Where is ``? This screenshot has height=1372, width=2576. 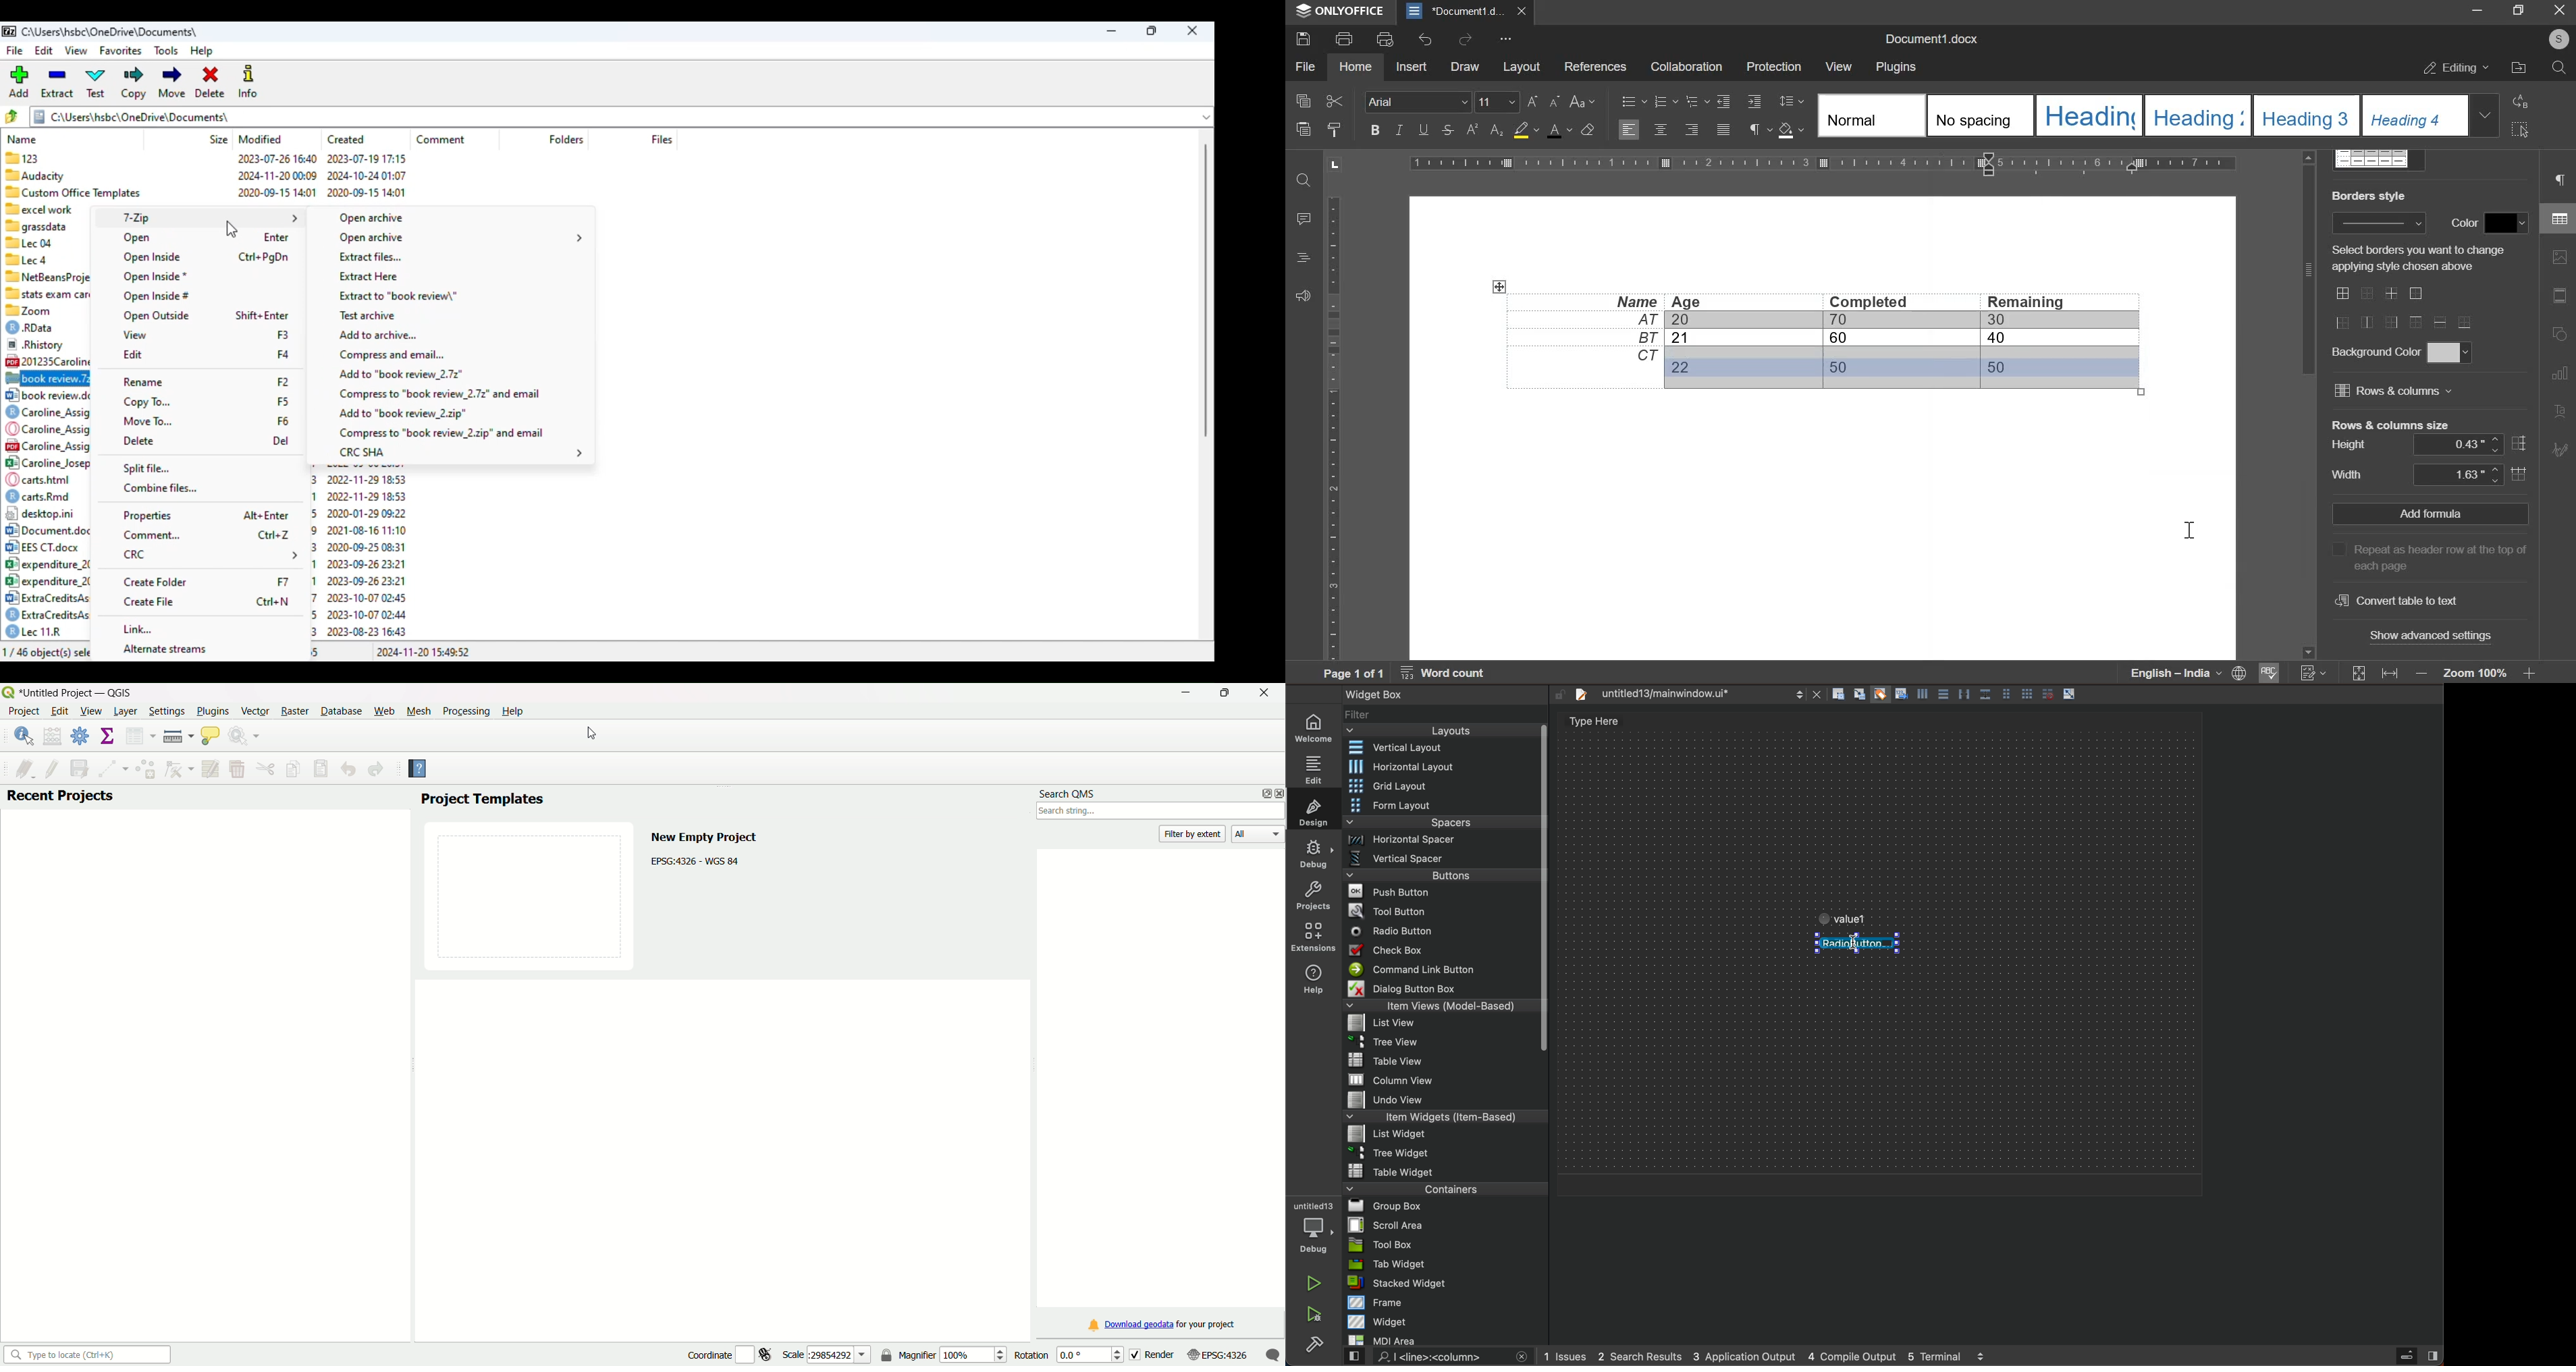
 is located at coordinates (1443, 787).